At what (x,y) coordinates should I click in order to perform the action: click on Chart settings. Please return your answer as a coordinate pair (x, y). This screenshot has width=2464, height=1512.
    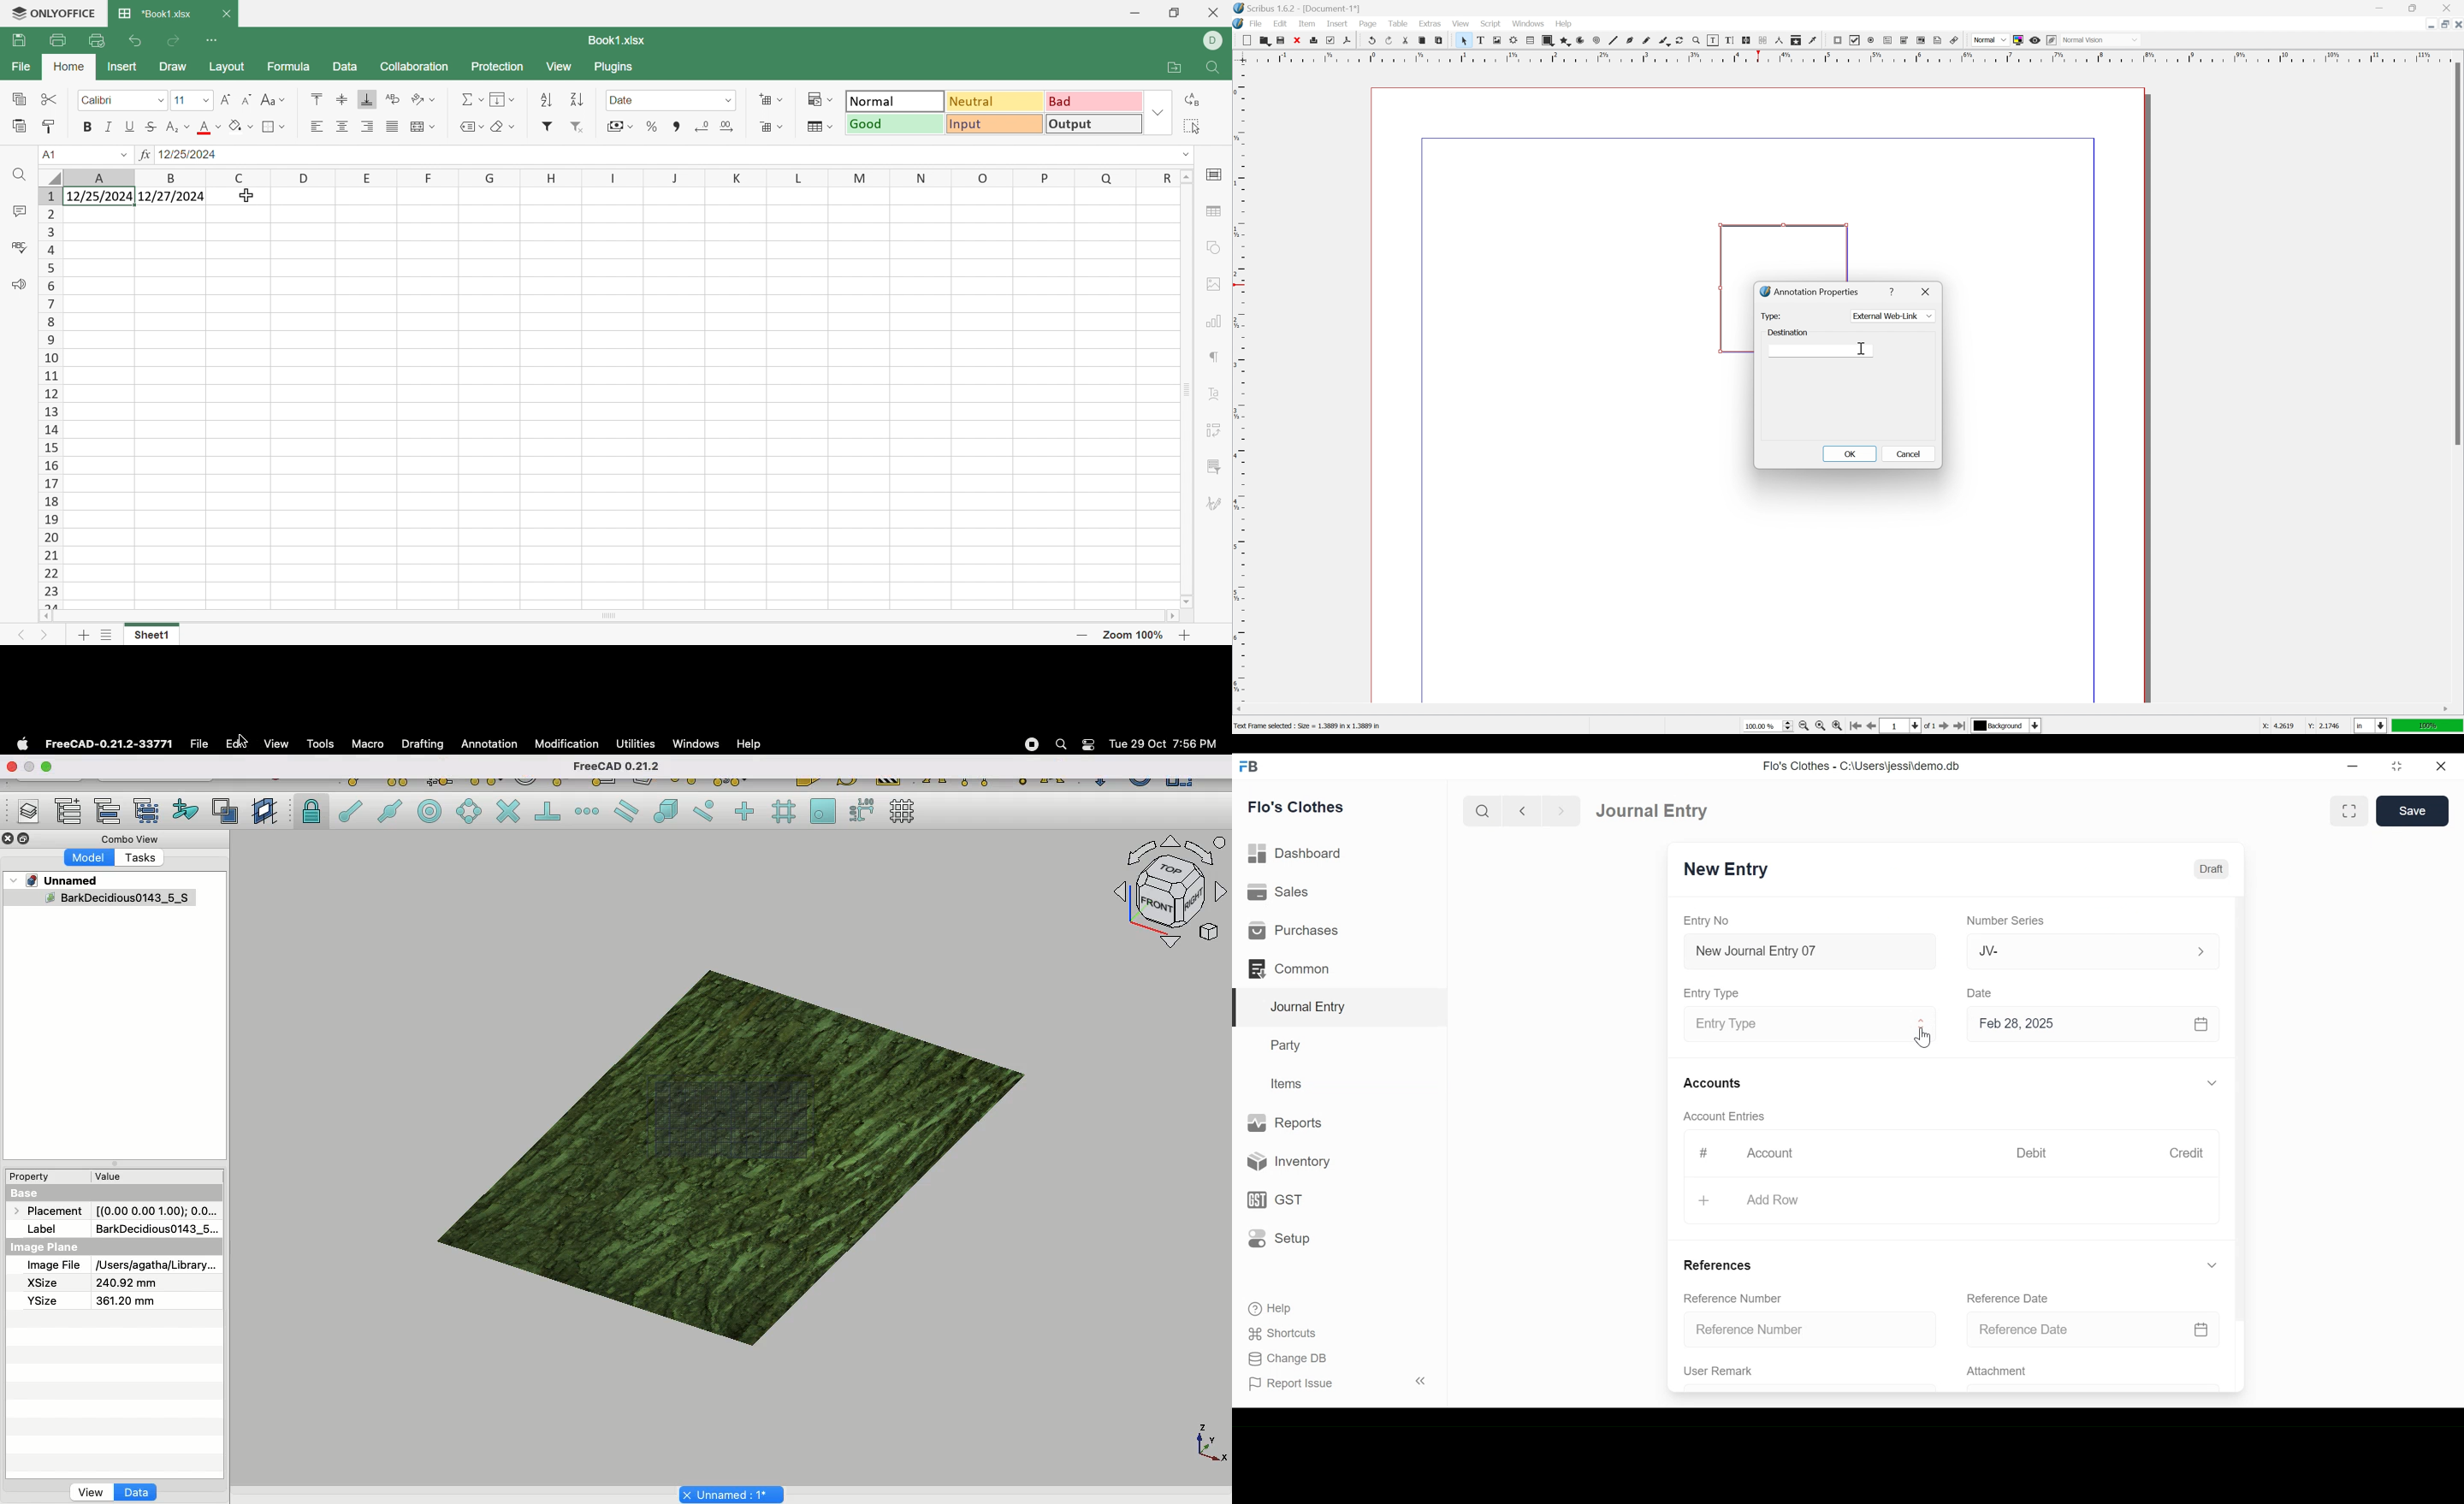
    Looking at the image, I should click on (1214, 320).